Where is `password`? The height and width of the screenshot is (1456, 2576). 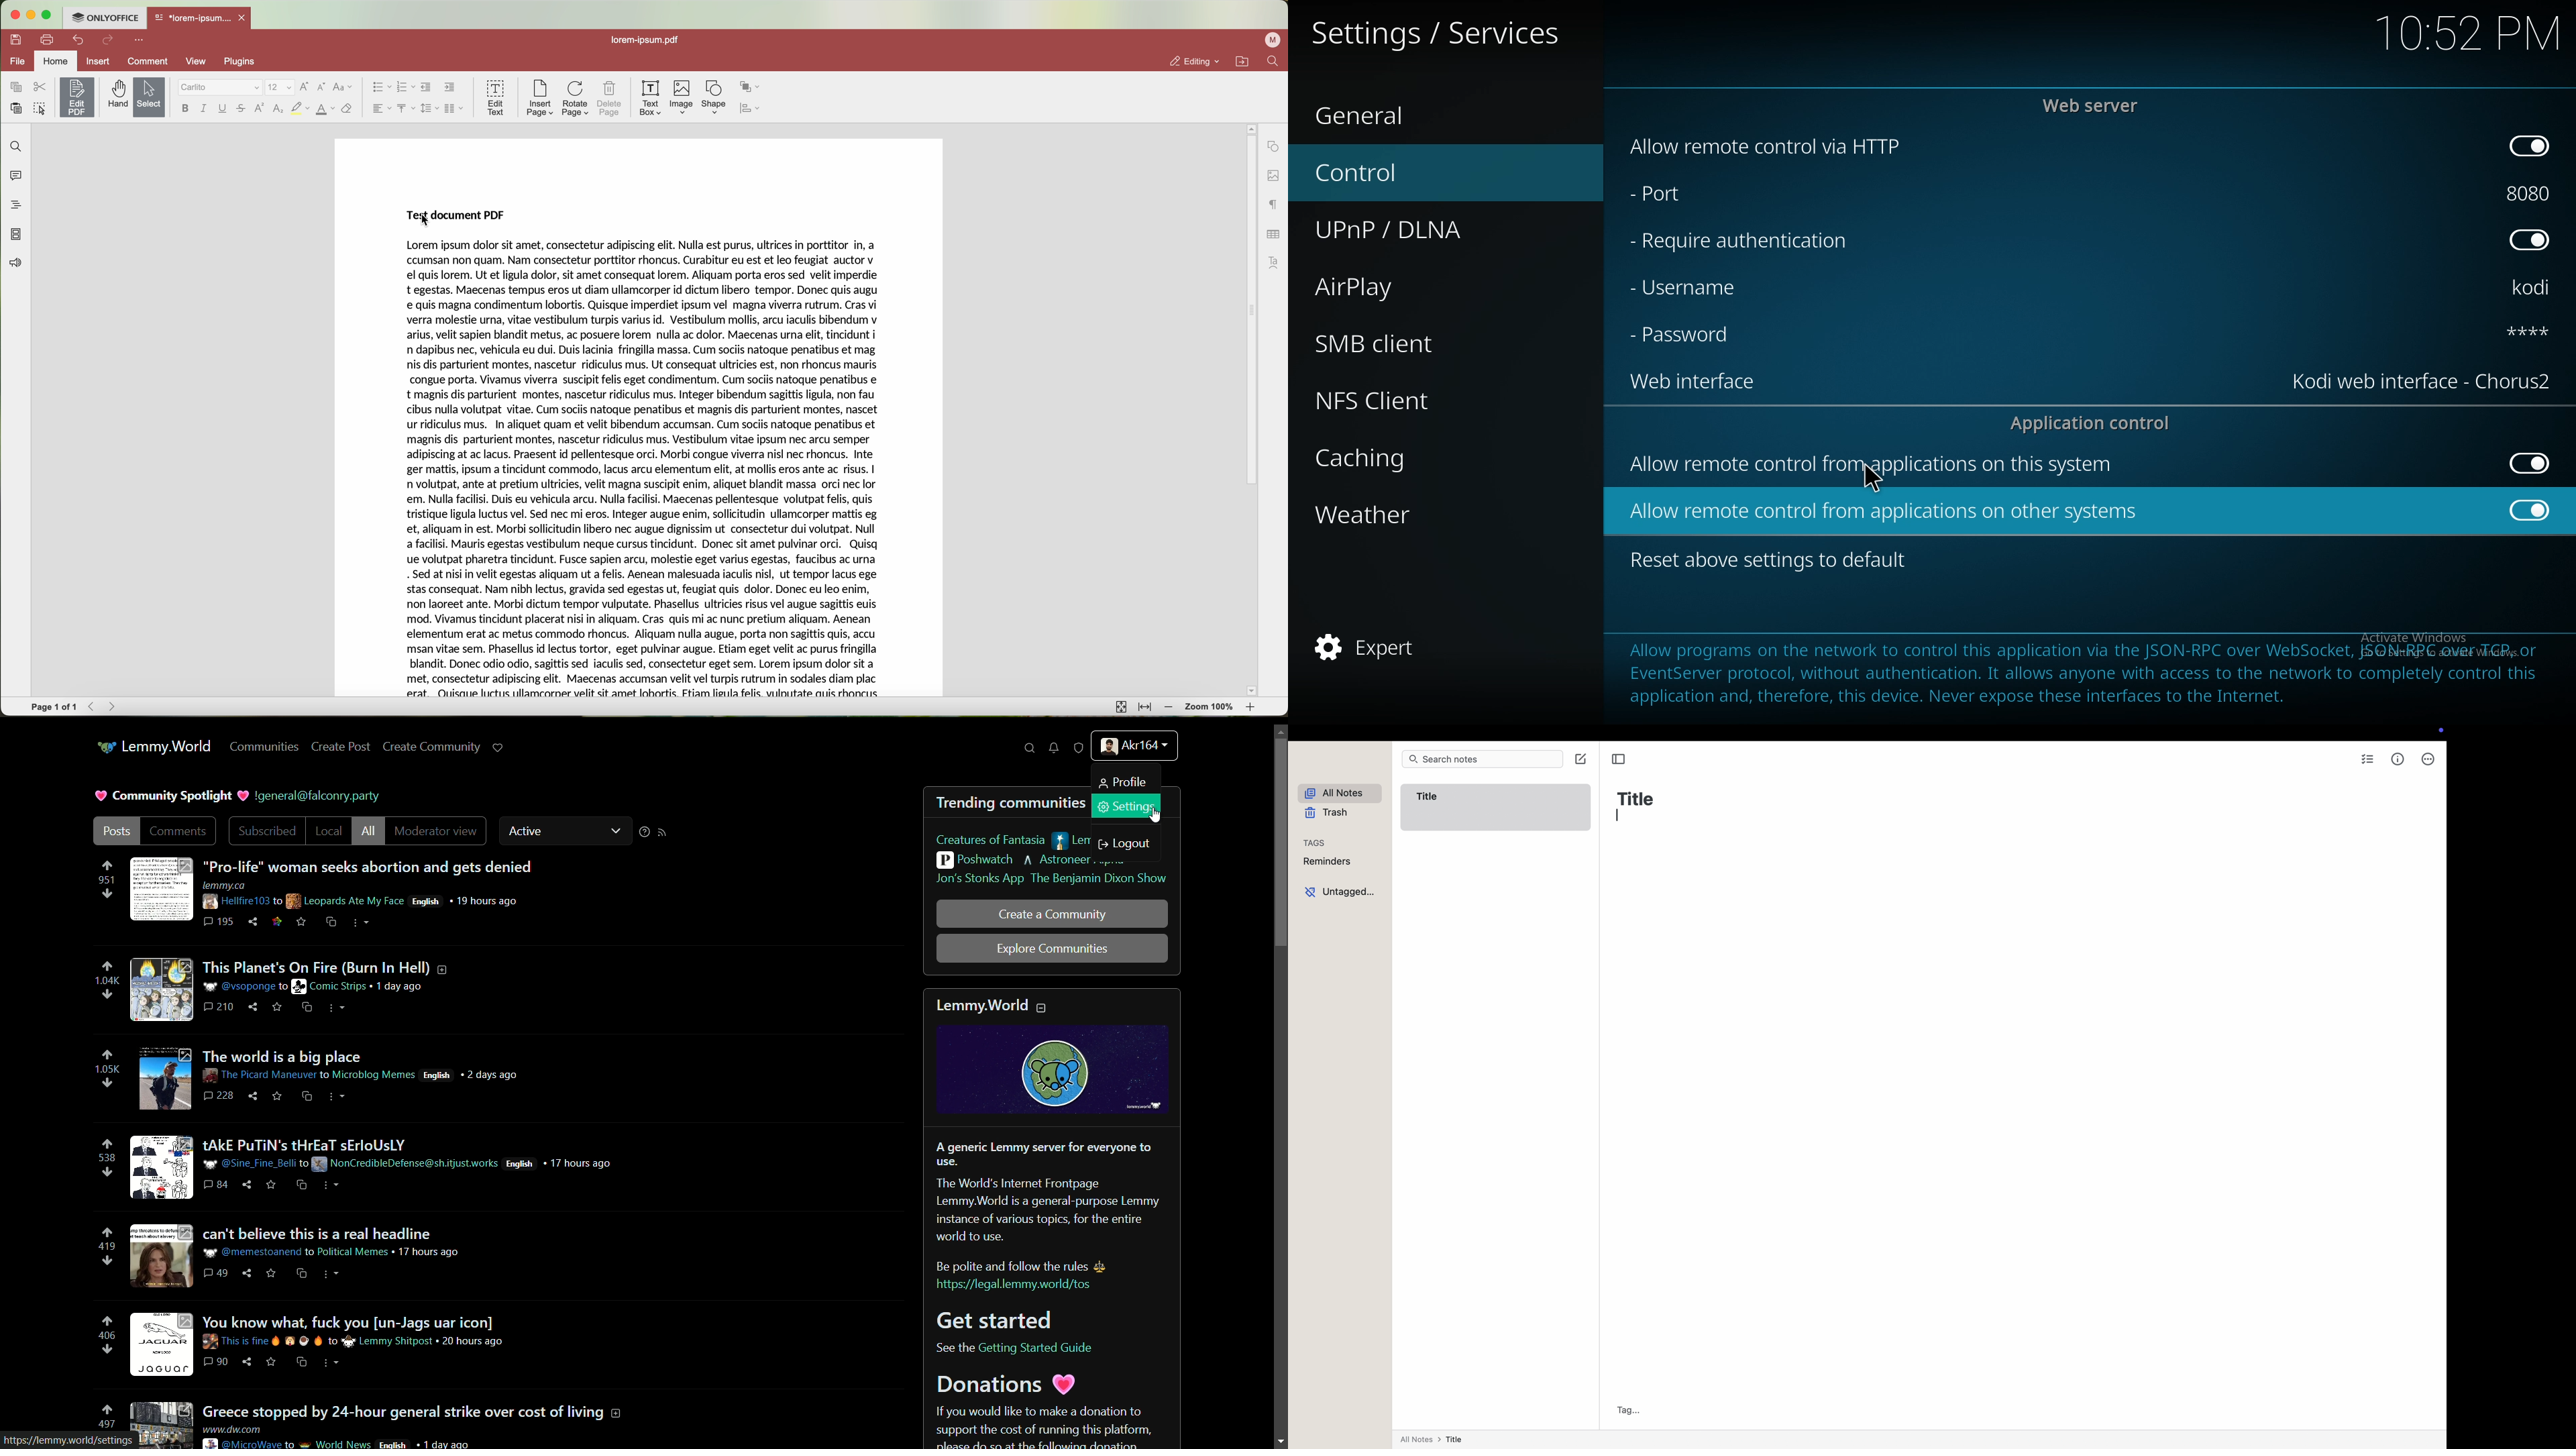
password is located at coordinates (1685, 336).